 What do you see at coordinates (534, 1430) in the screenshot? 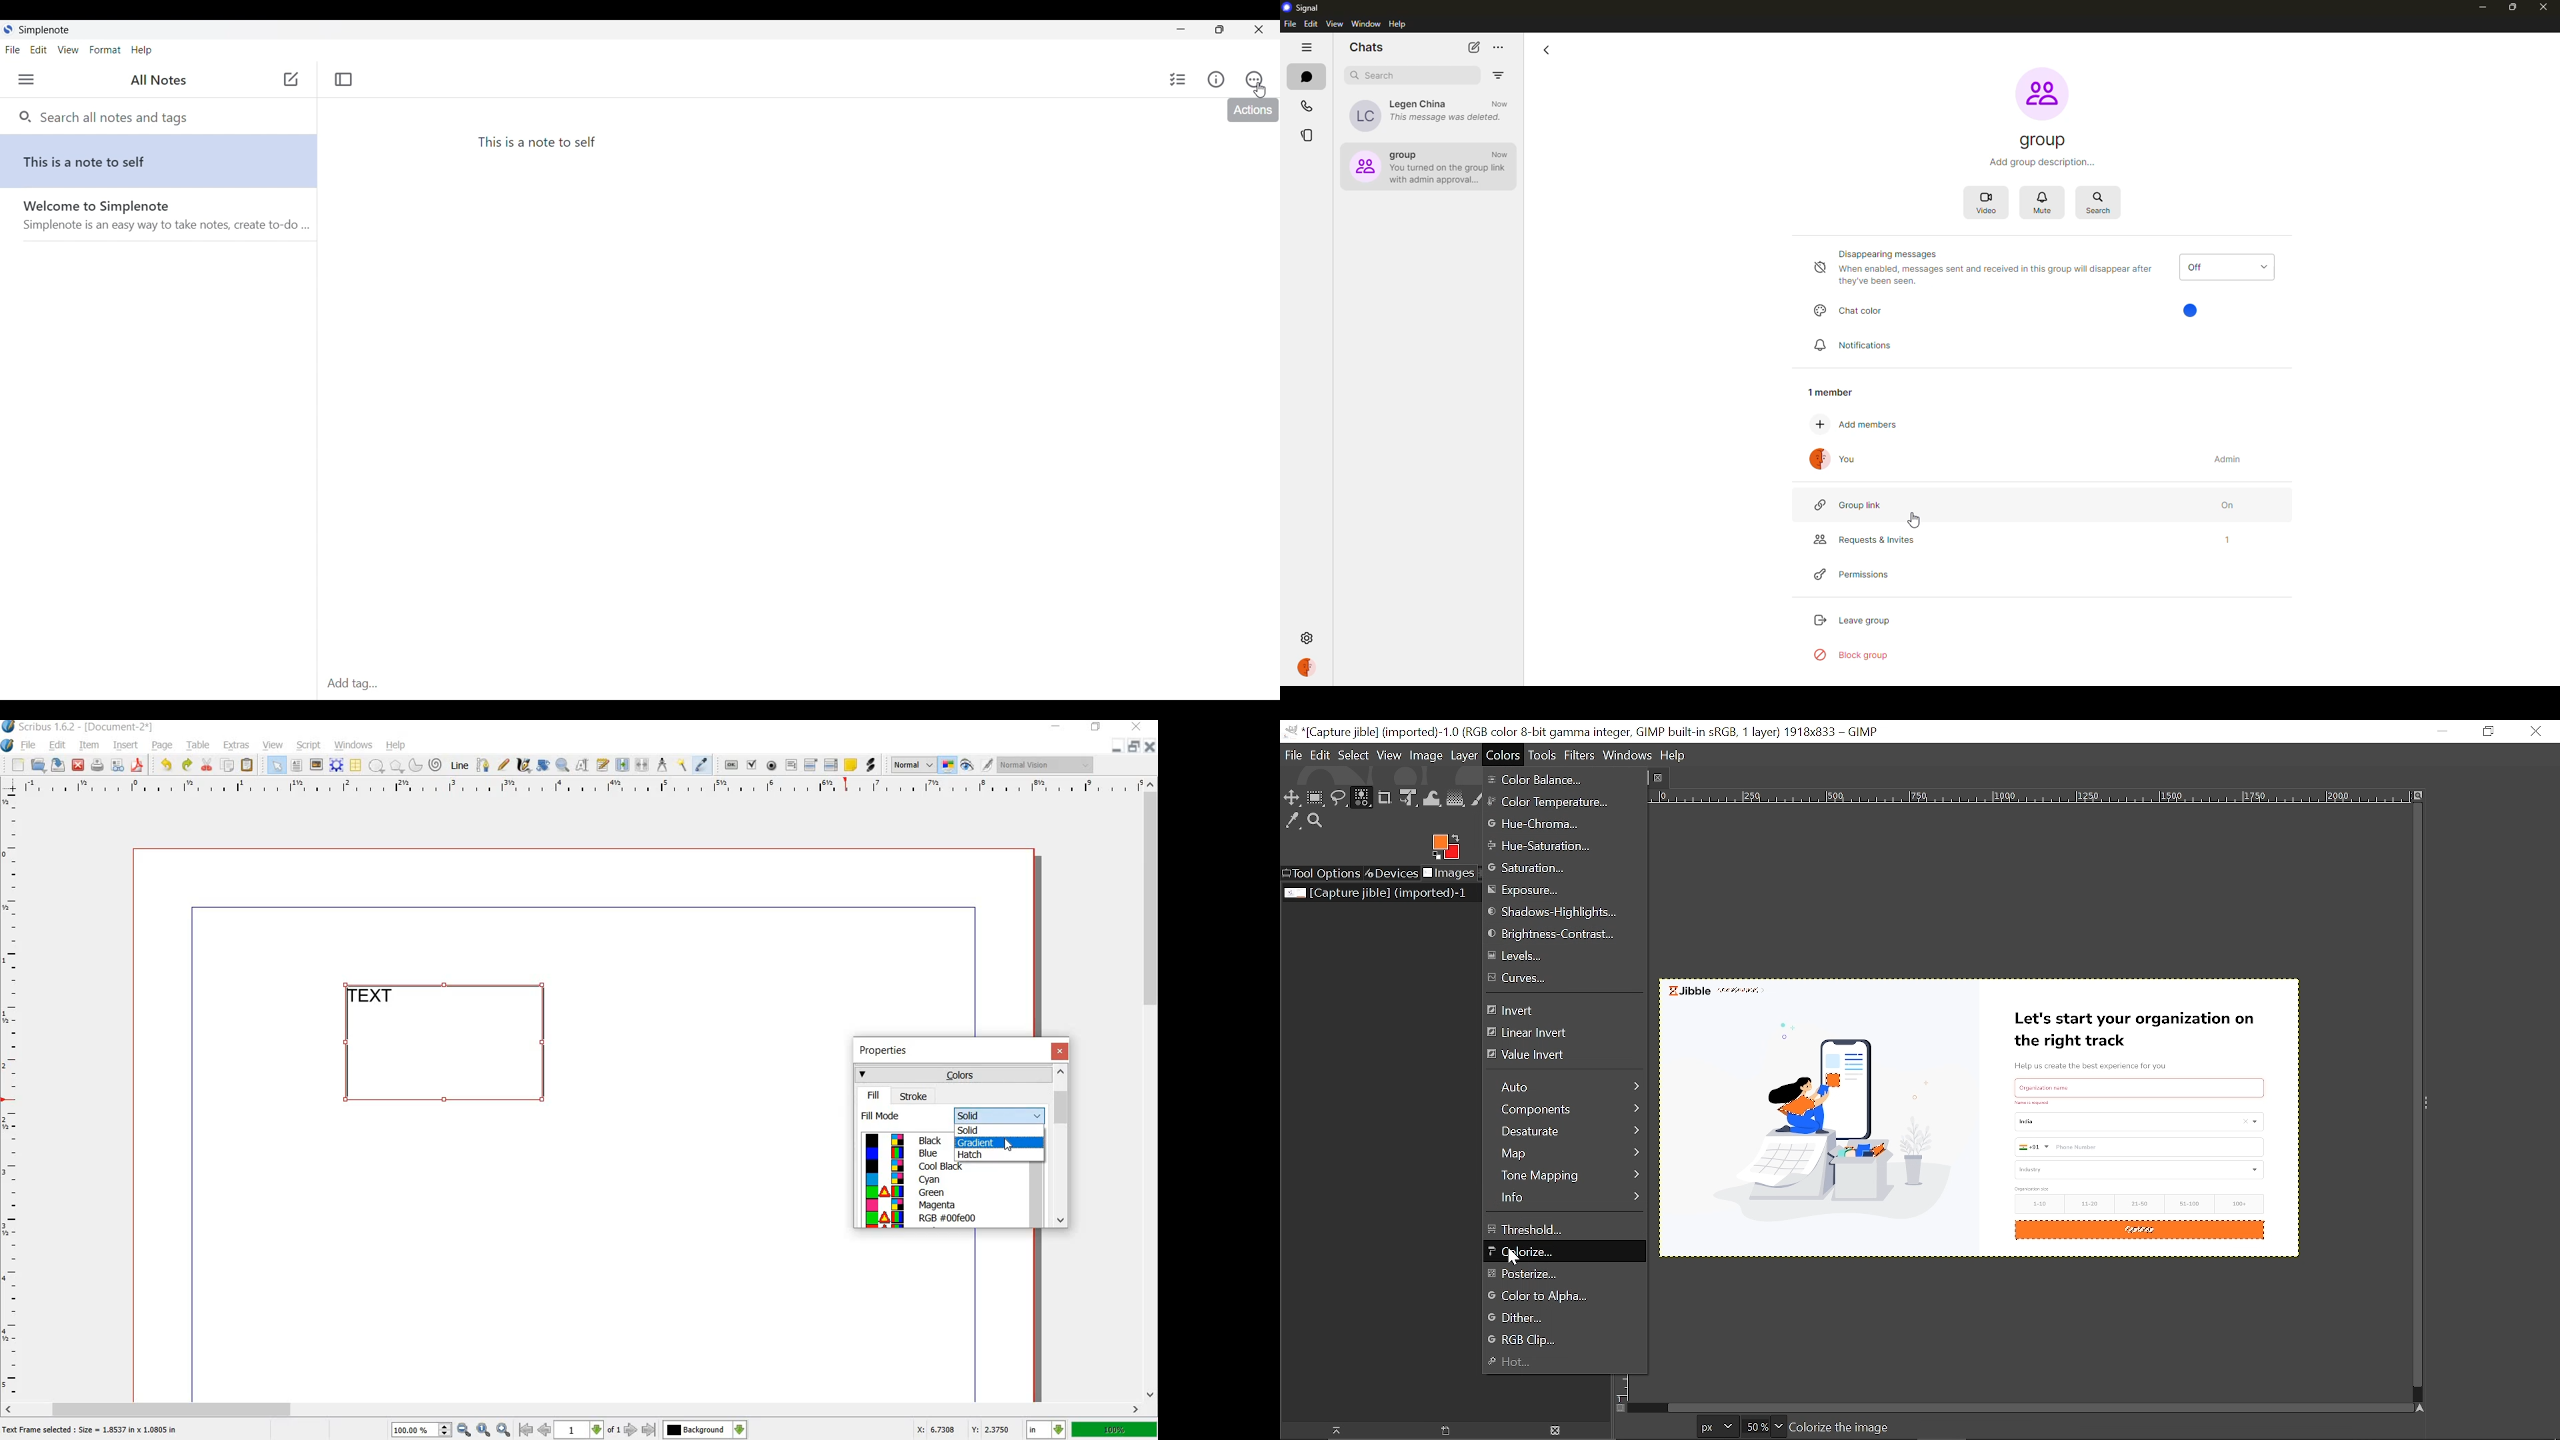
I see `go to previous or first page` at bounding box center [534, 1430].